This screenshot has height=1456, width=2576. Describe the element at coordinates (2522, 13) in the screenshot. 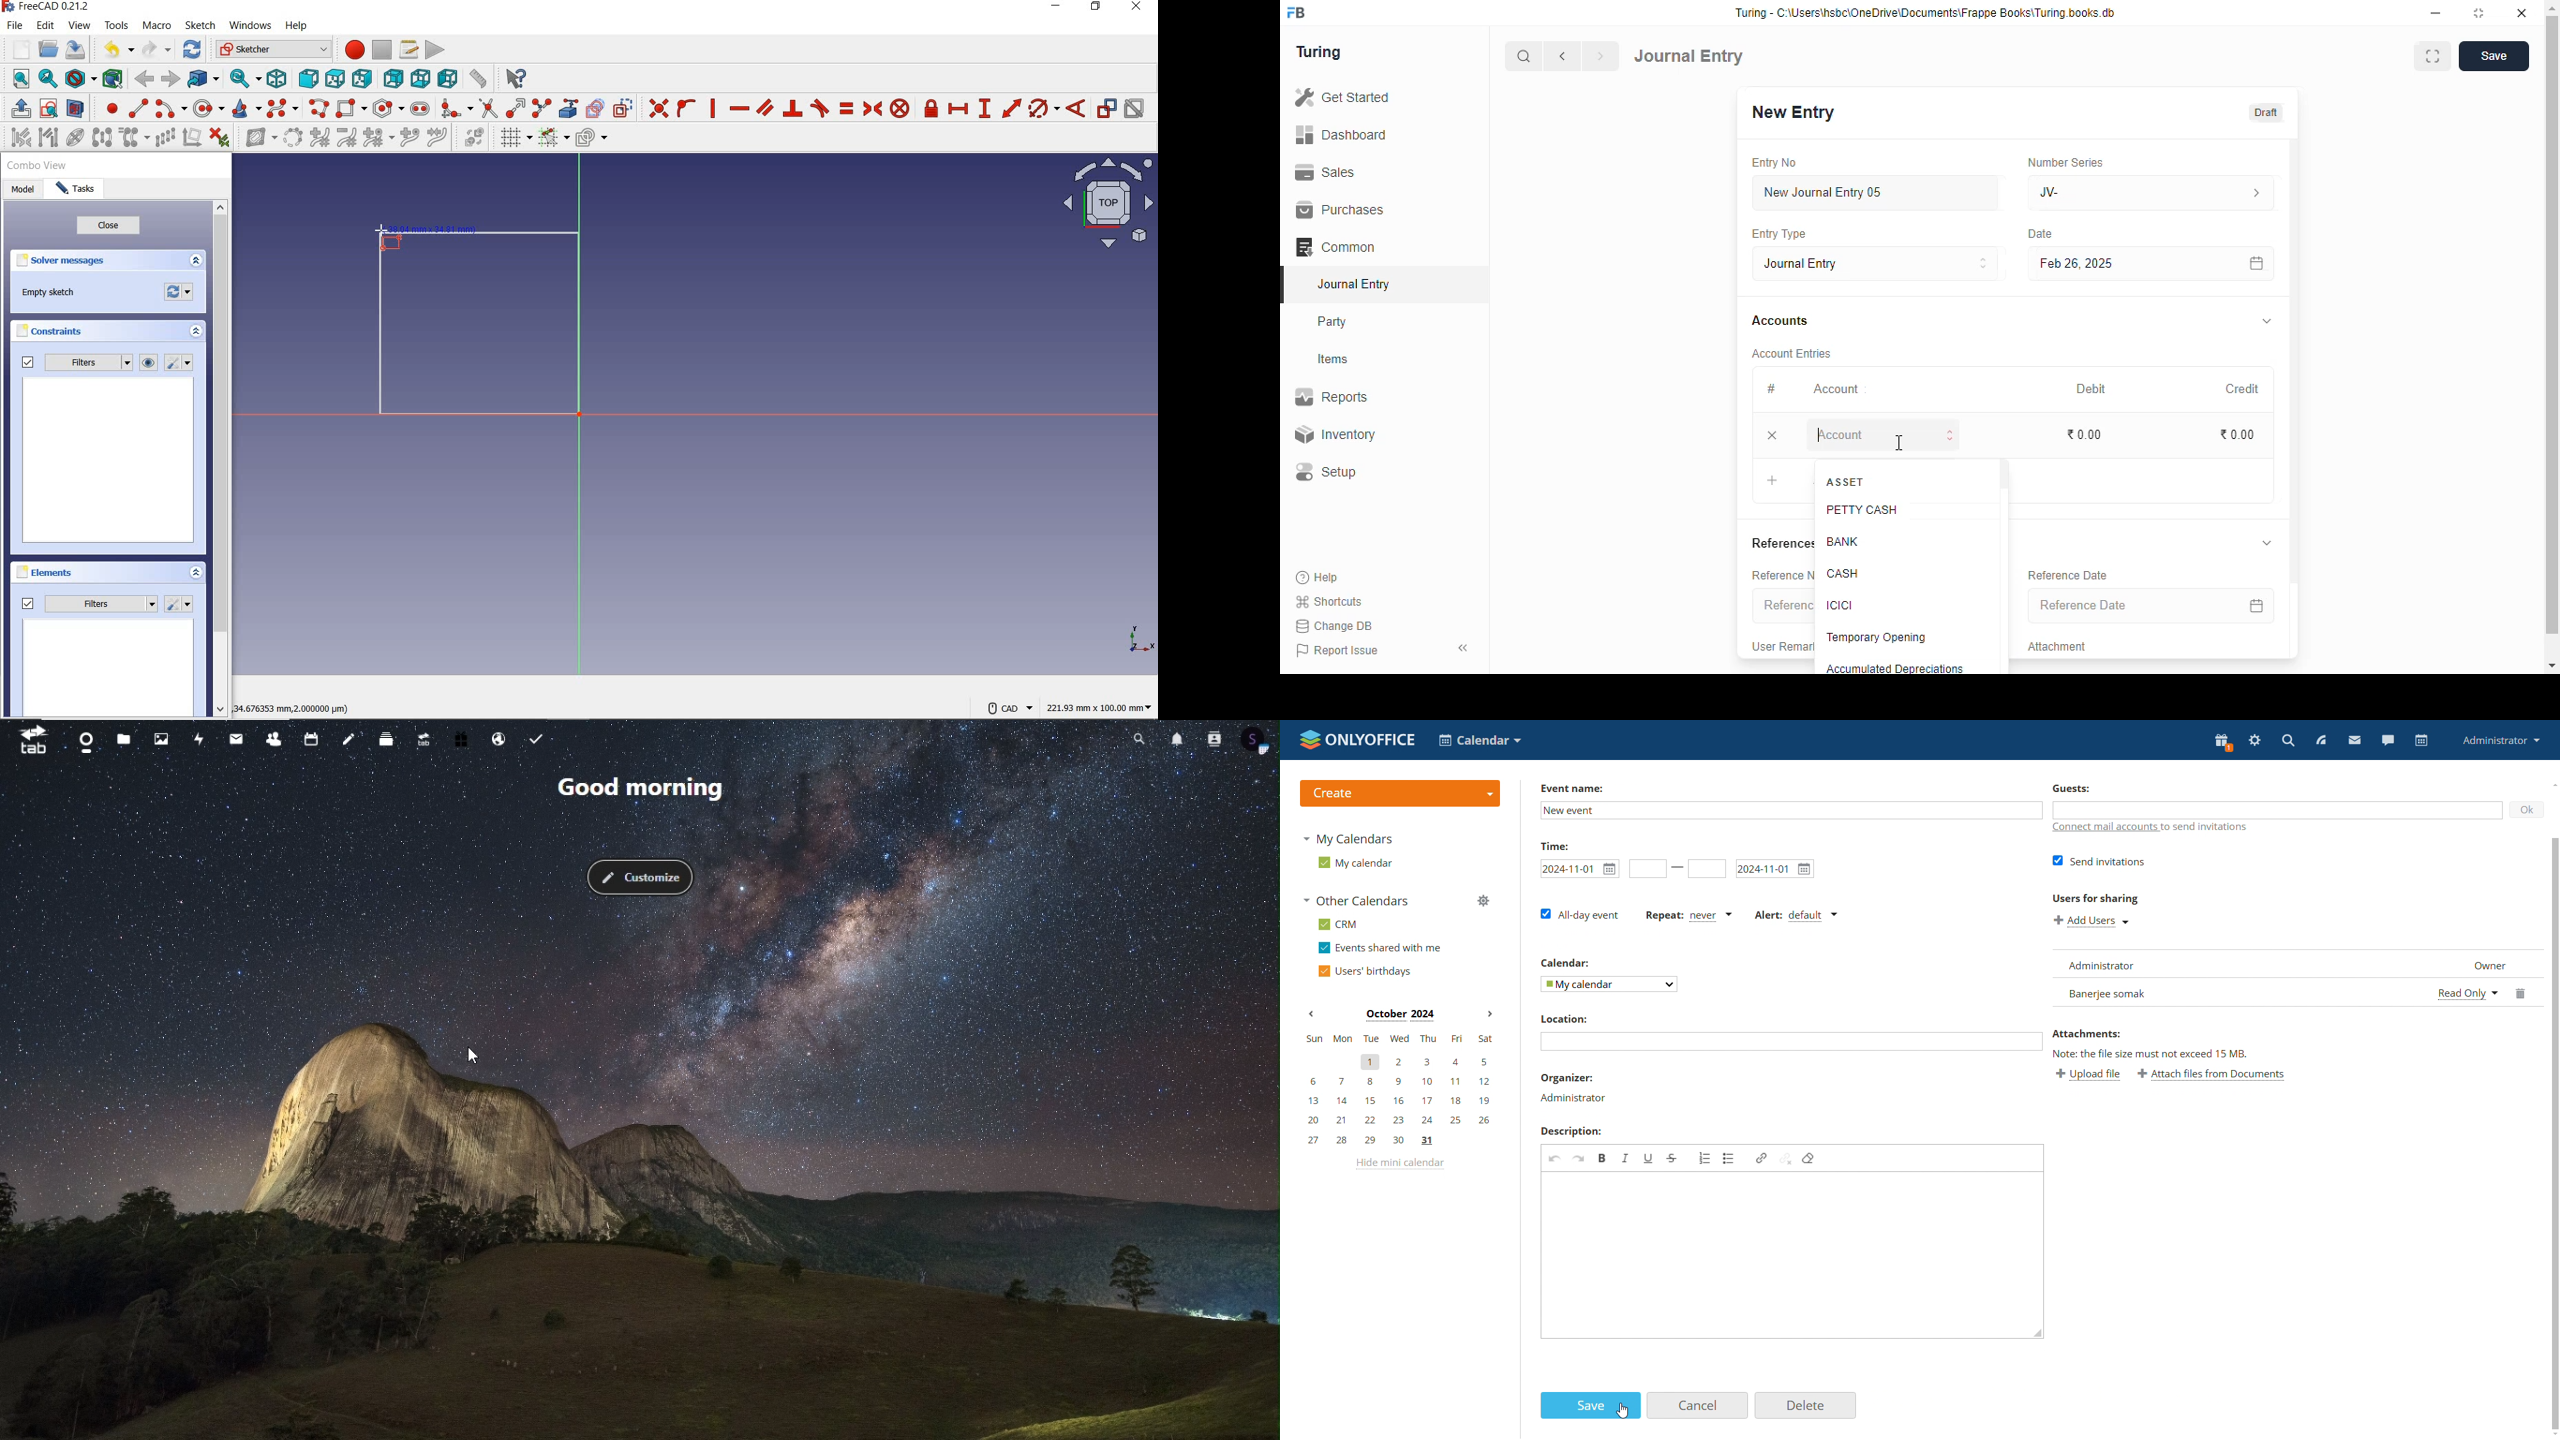

I see `close` at that location.